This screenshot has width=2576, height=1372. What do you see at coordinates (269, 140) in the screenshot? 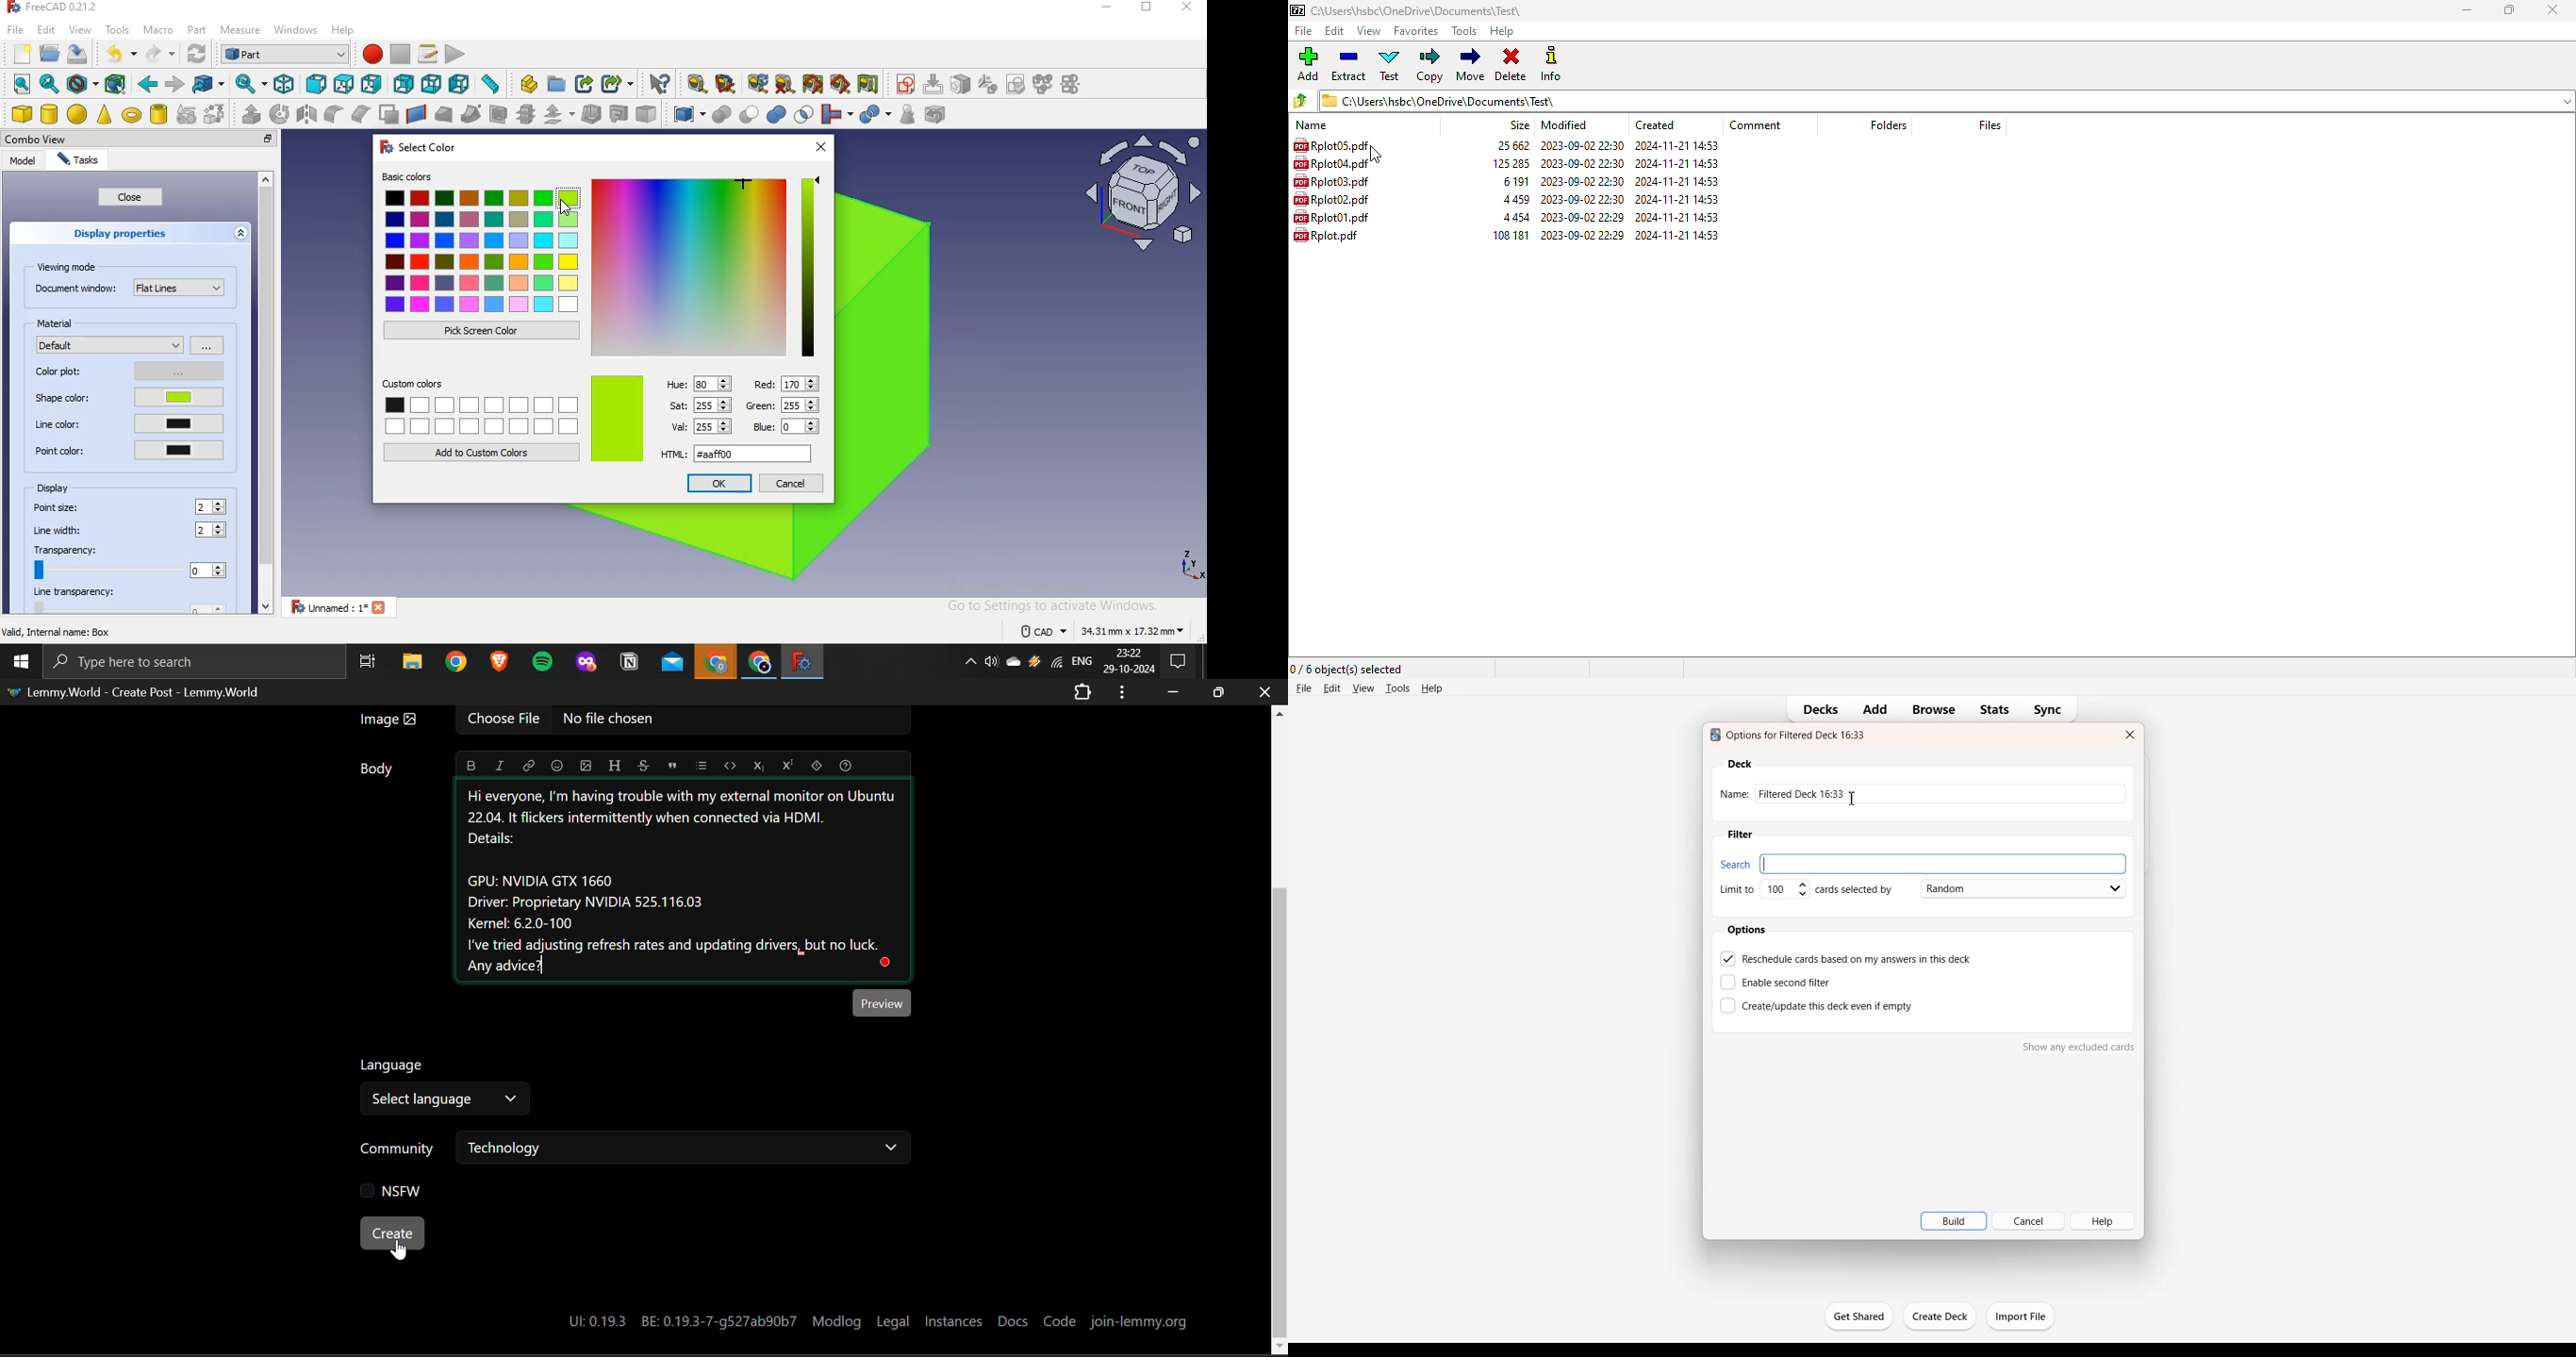
I see `close` at bounding box center [269, 140].